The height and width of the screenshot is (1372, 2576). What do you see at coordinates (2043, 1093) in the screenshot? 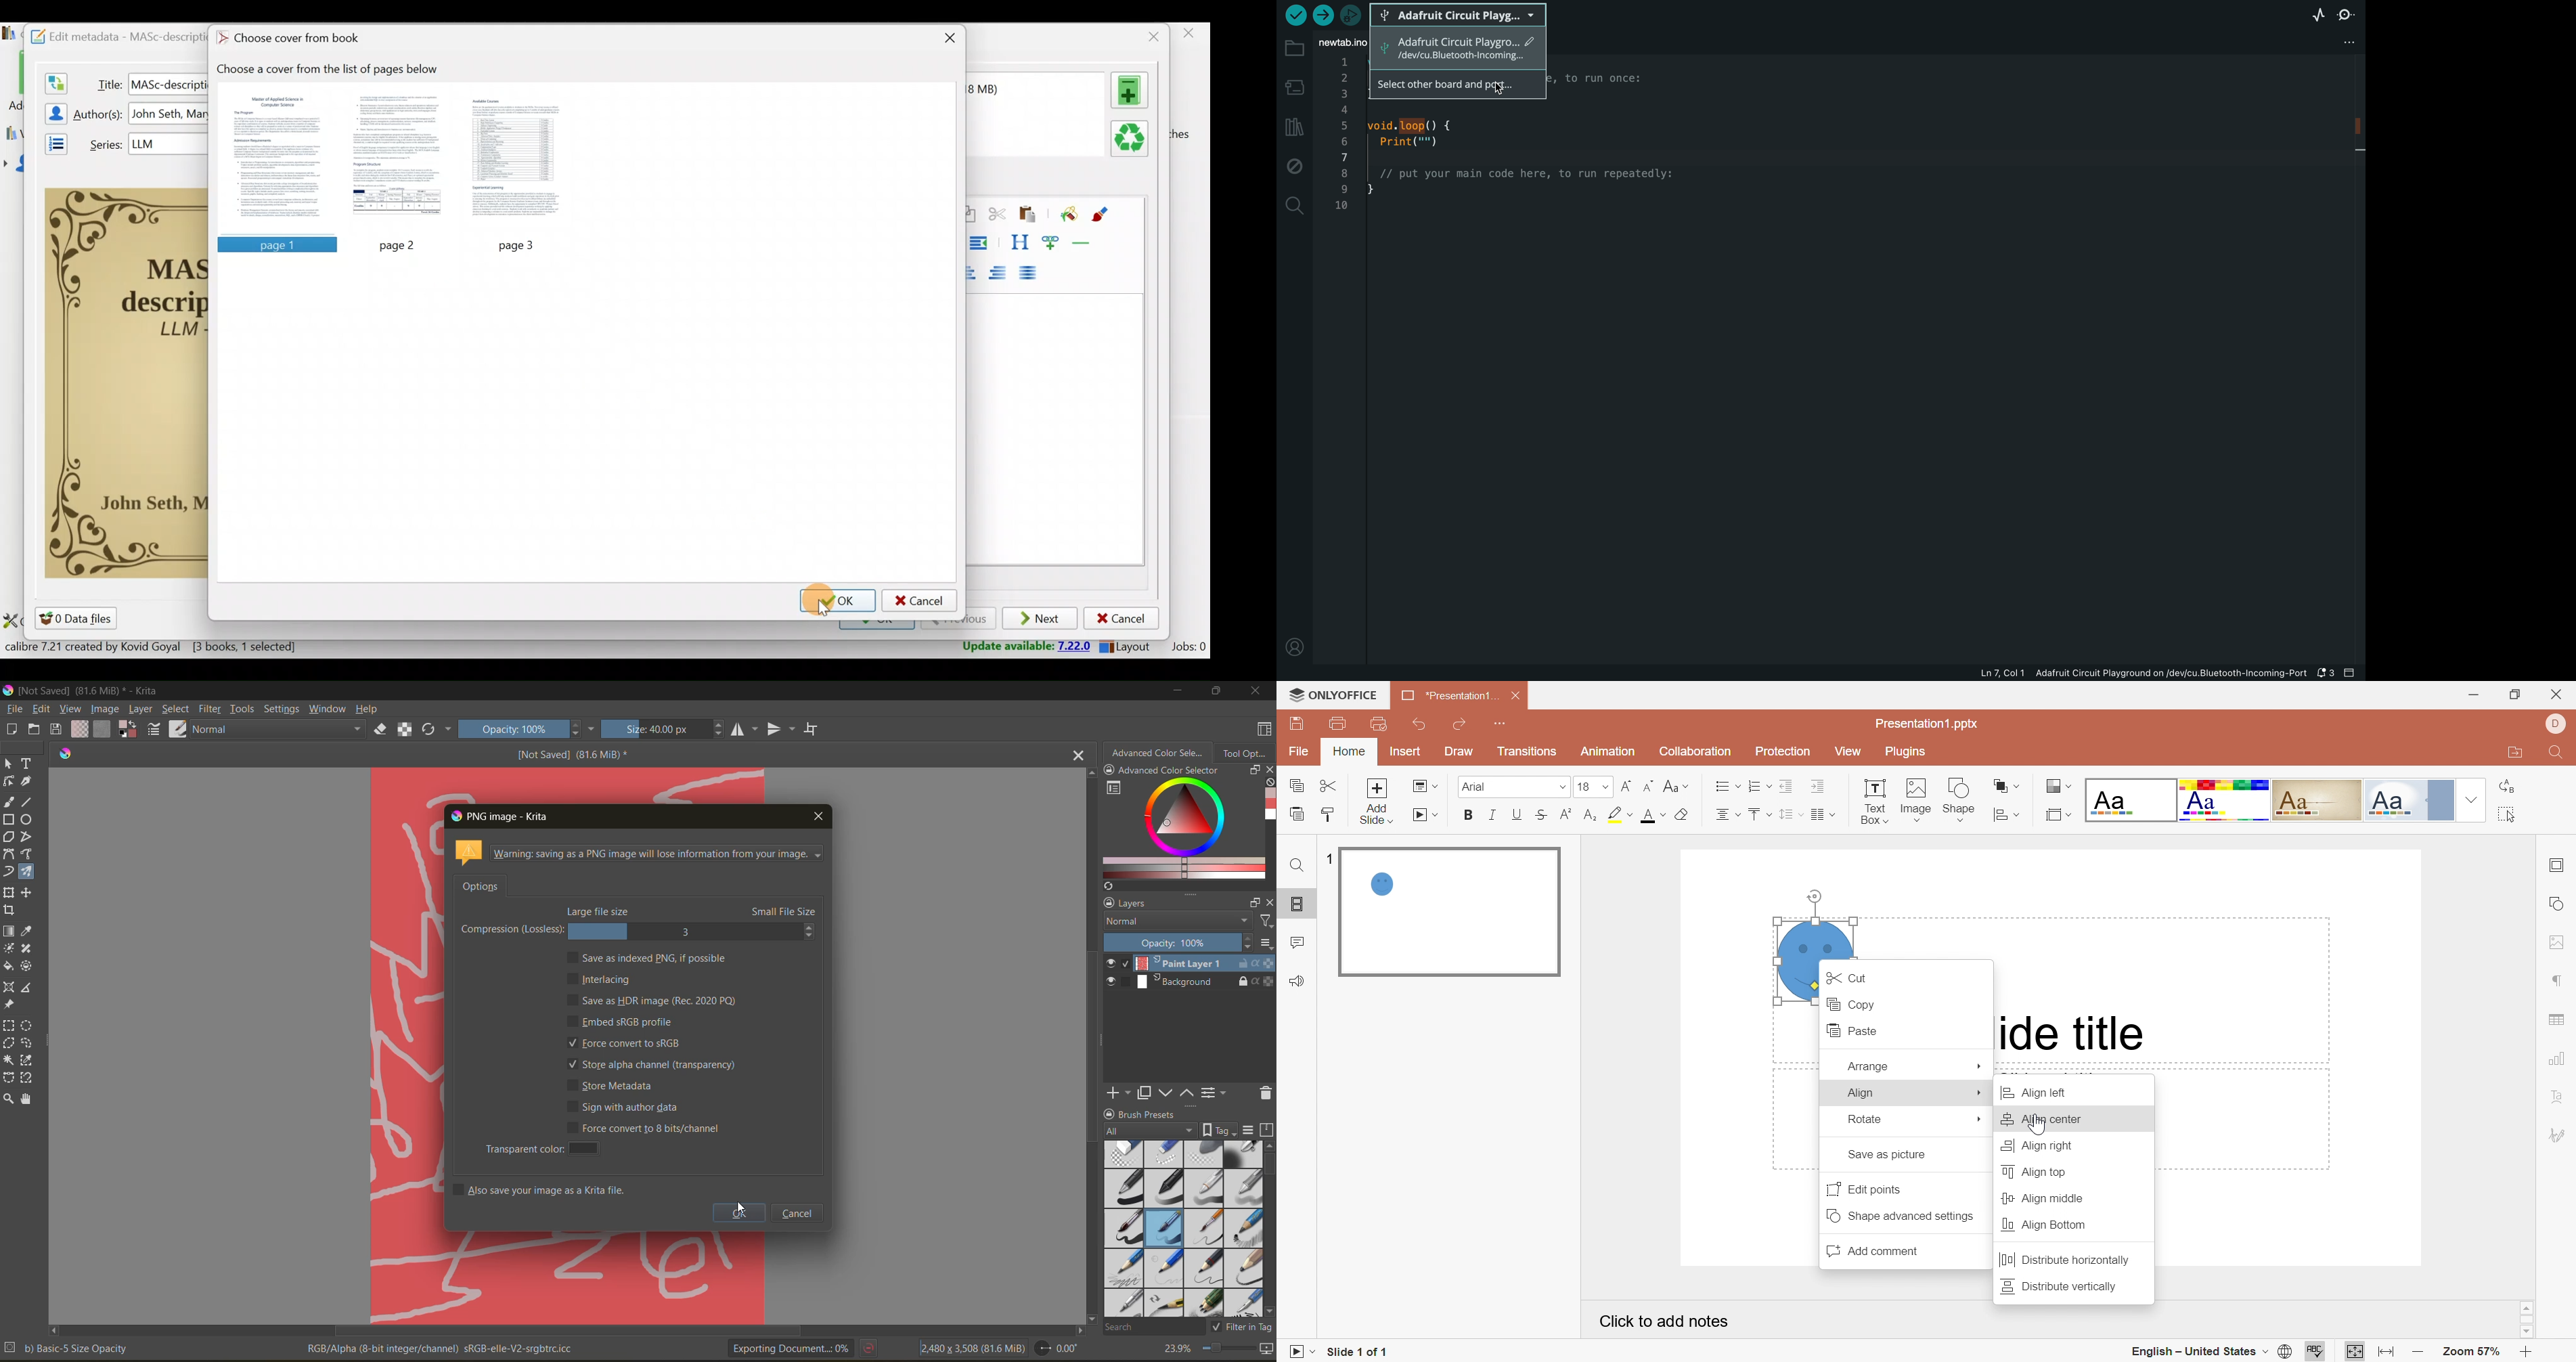
I see `Align Left` at bounding box center [2043, 1093].